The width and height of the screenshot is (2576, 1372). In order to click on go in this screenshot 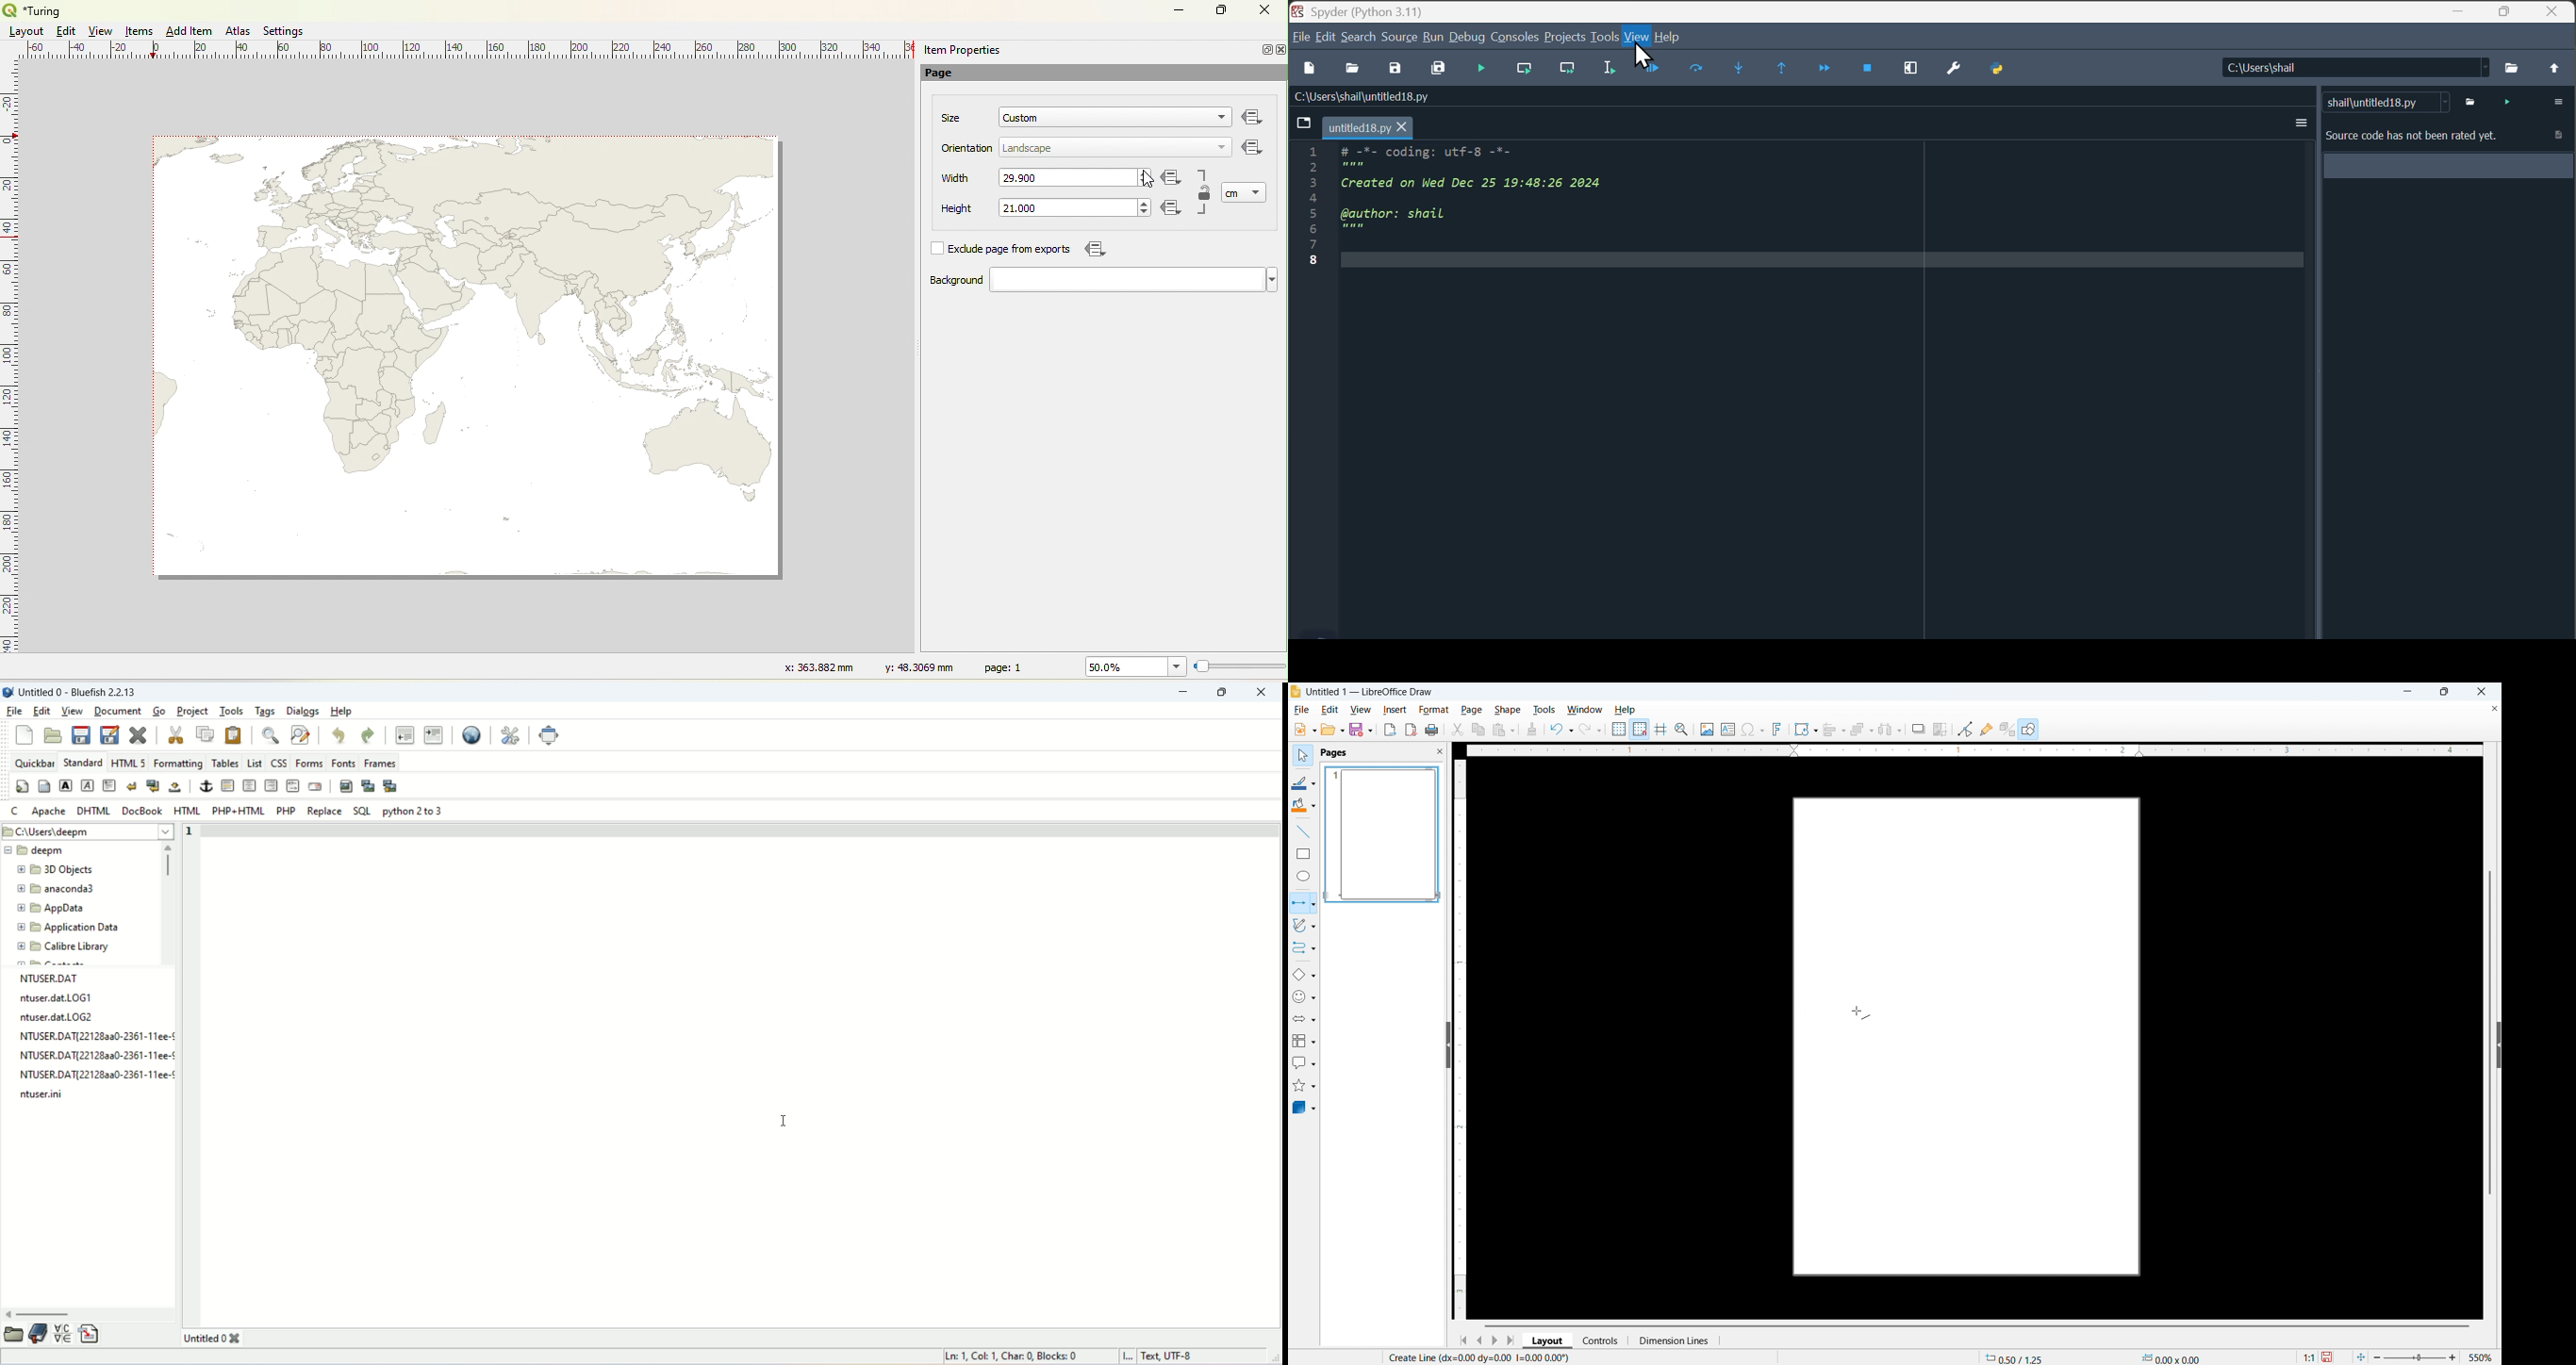, I will do `click(158, 711)`.